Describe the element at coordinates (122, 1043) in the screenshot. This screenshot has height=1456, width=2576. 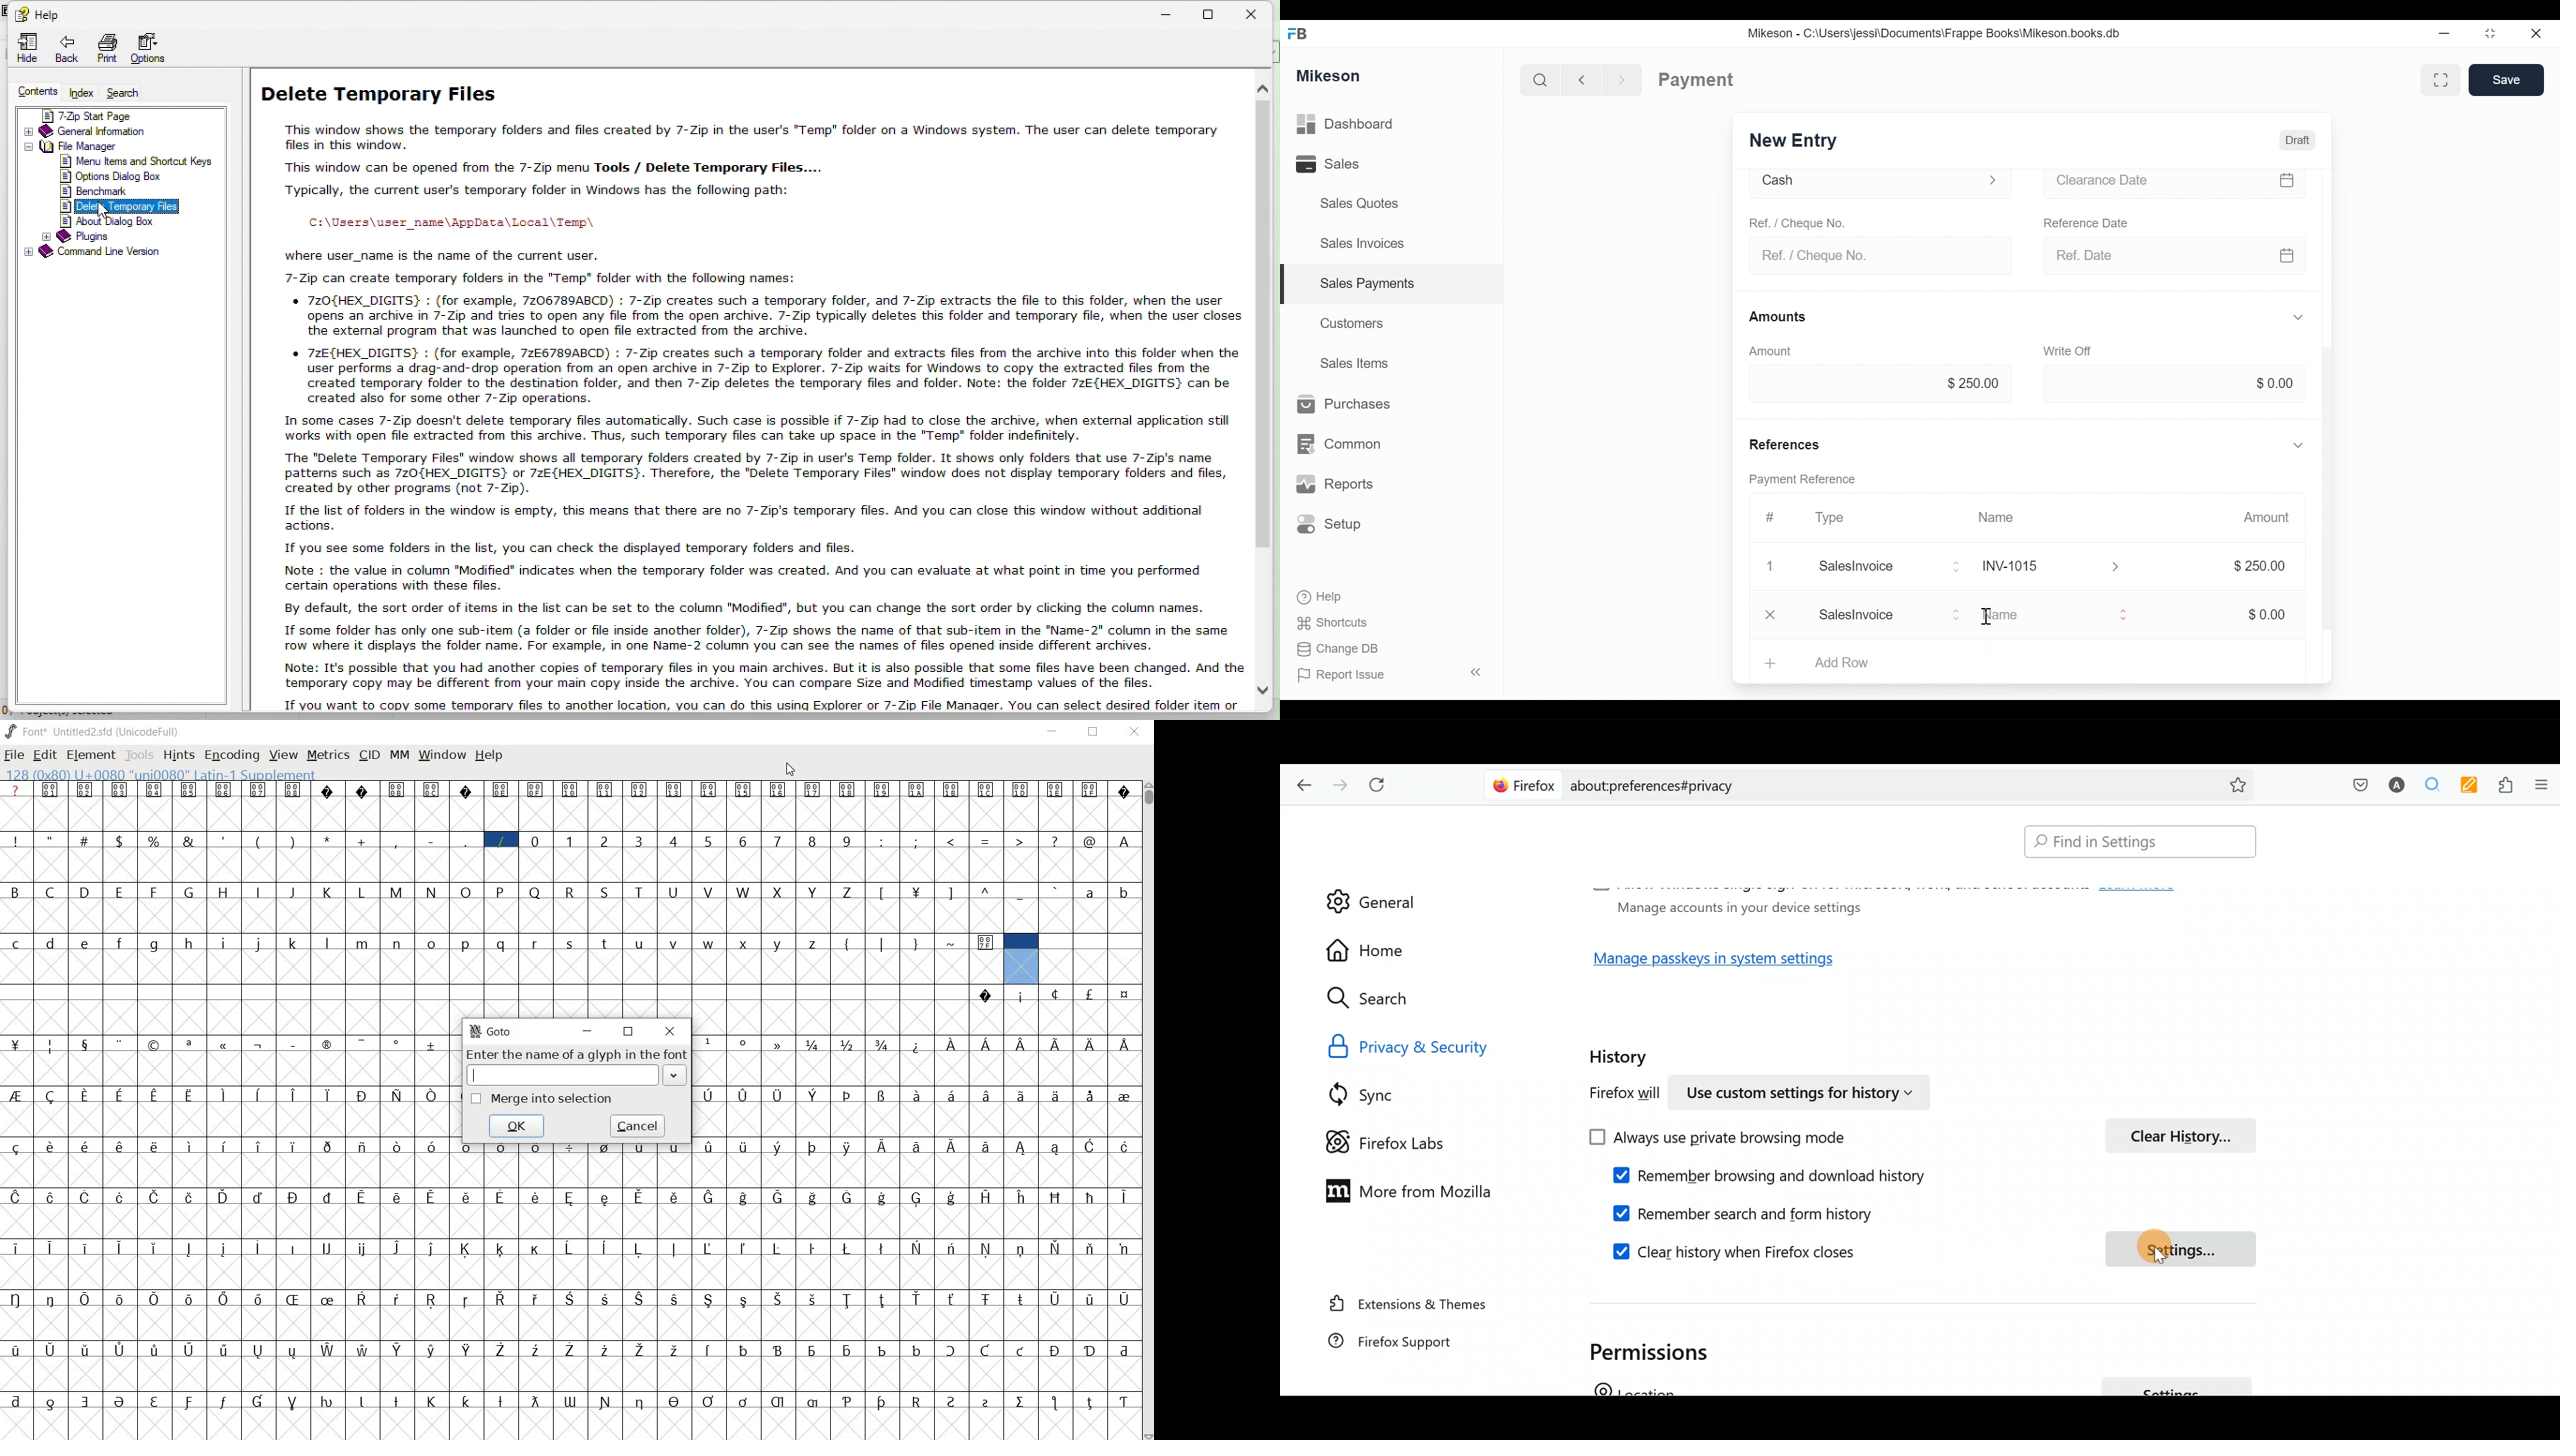
I see `Symbol` at that location.